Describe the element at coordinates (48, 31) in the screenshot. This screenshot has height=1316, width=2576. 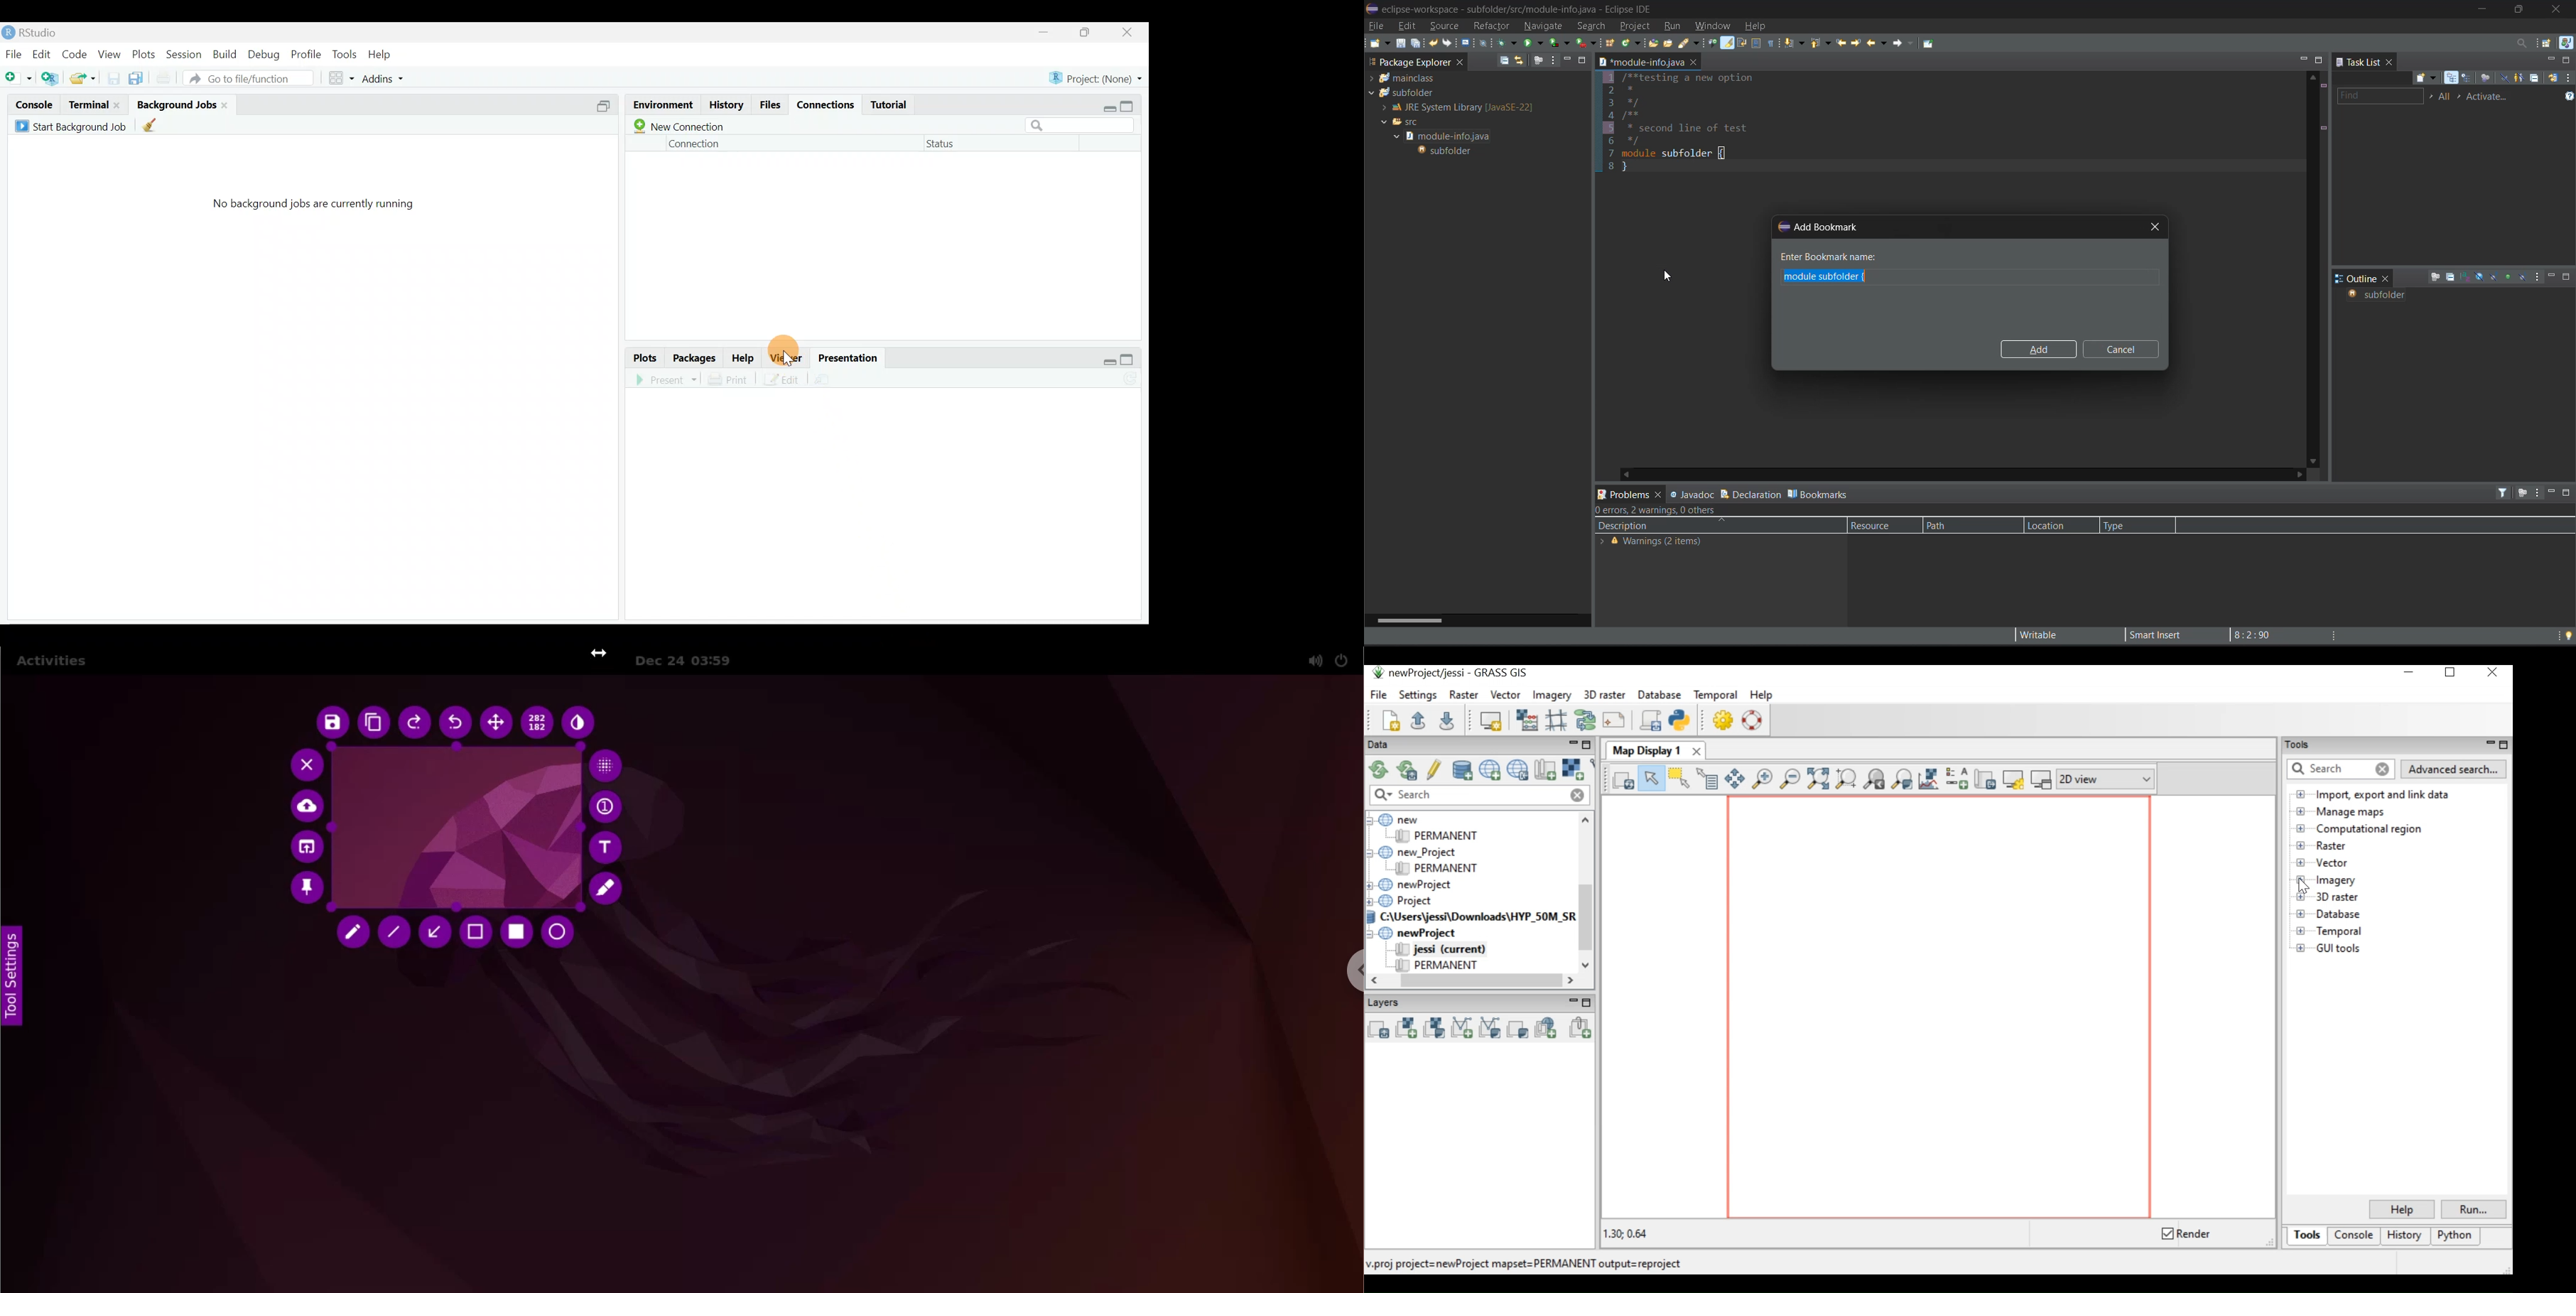
I see `RStudio` at that location.